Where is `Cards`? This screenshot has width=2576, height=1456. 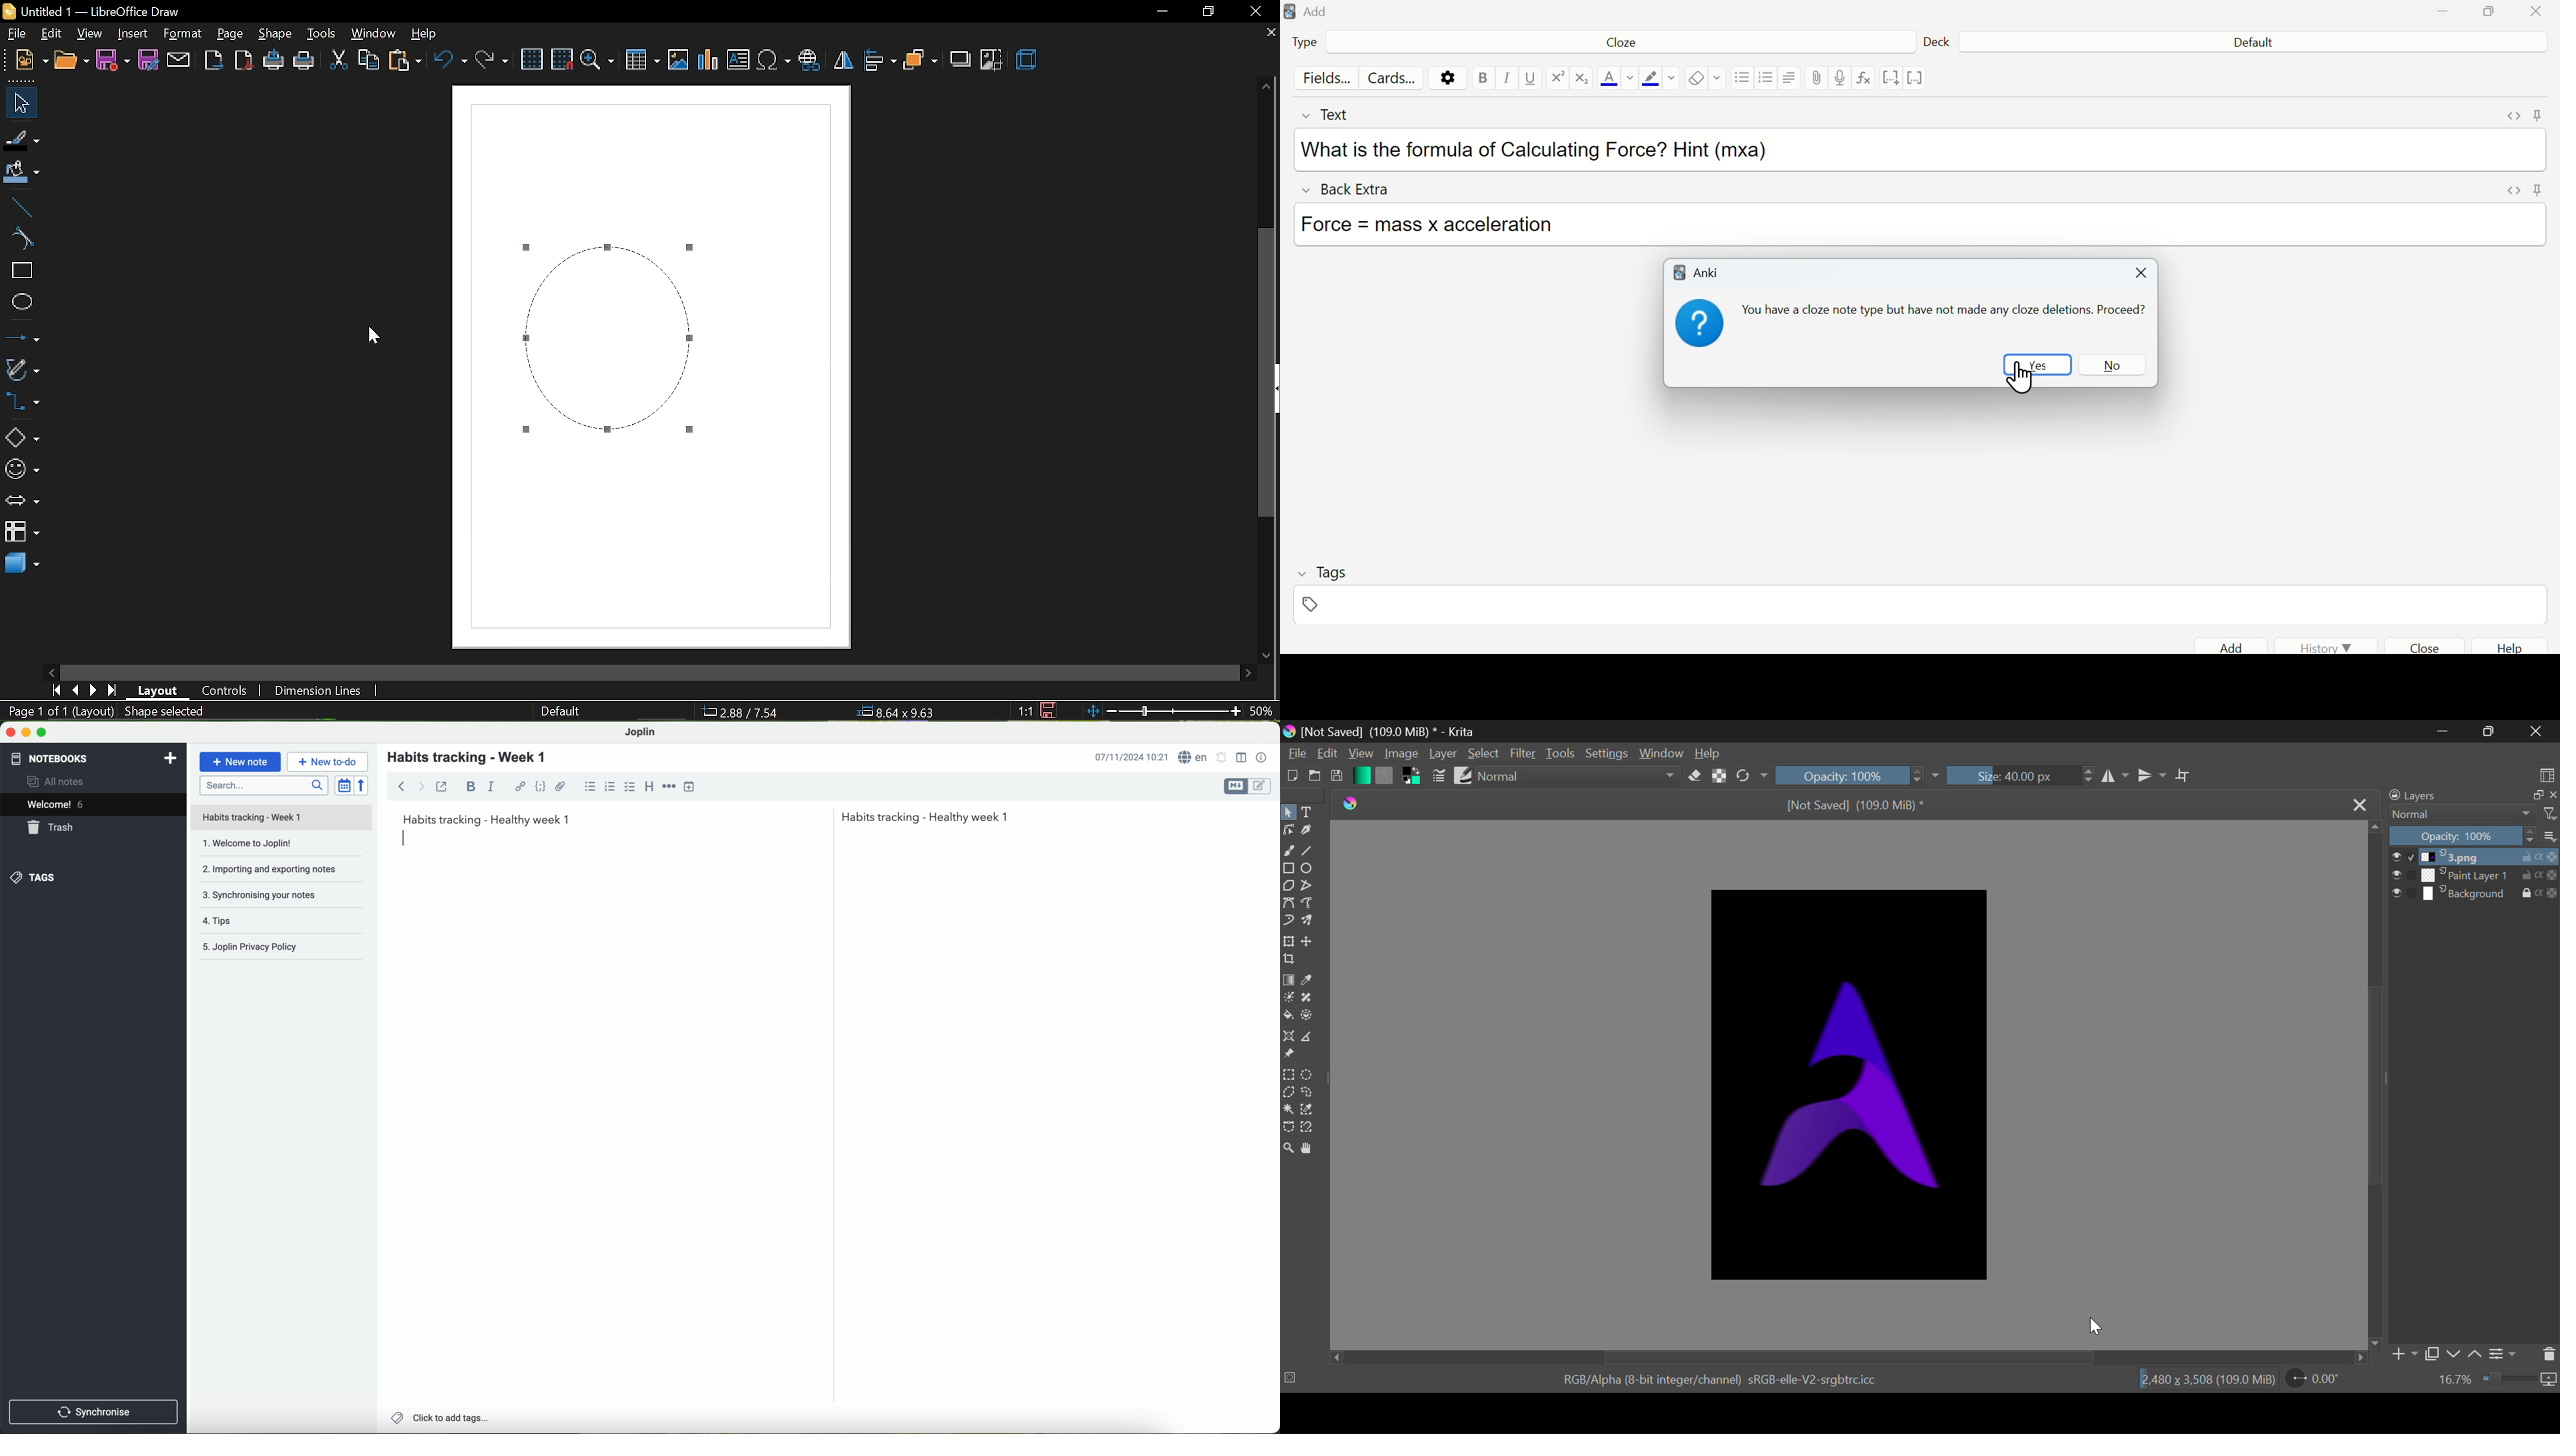 Cards is located at coordinates (1393, 79).